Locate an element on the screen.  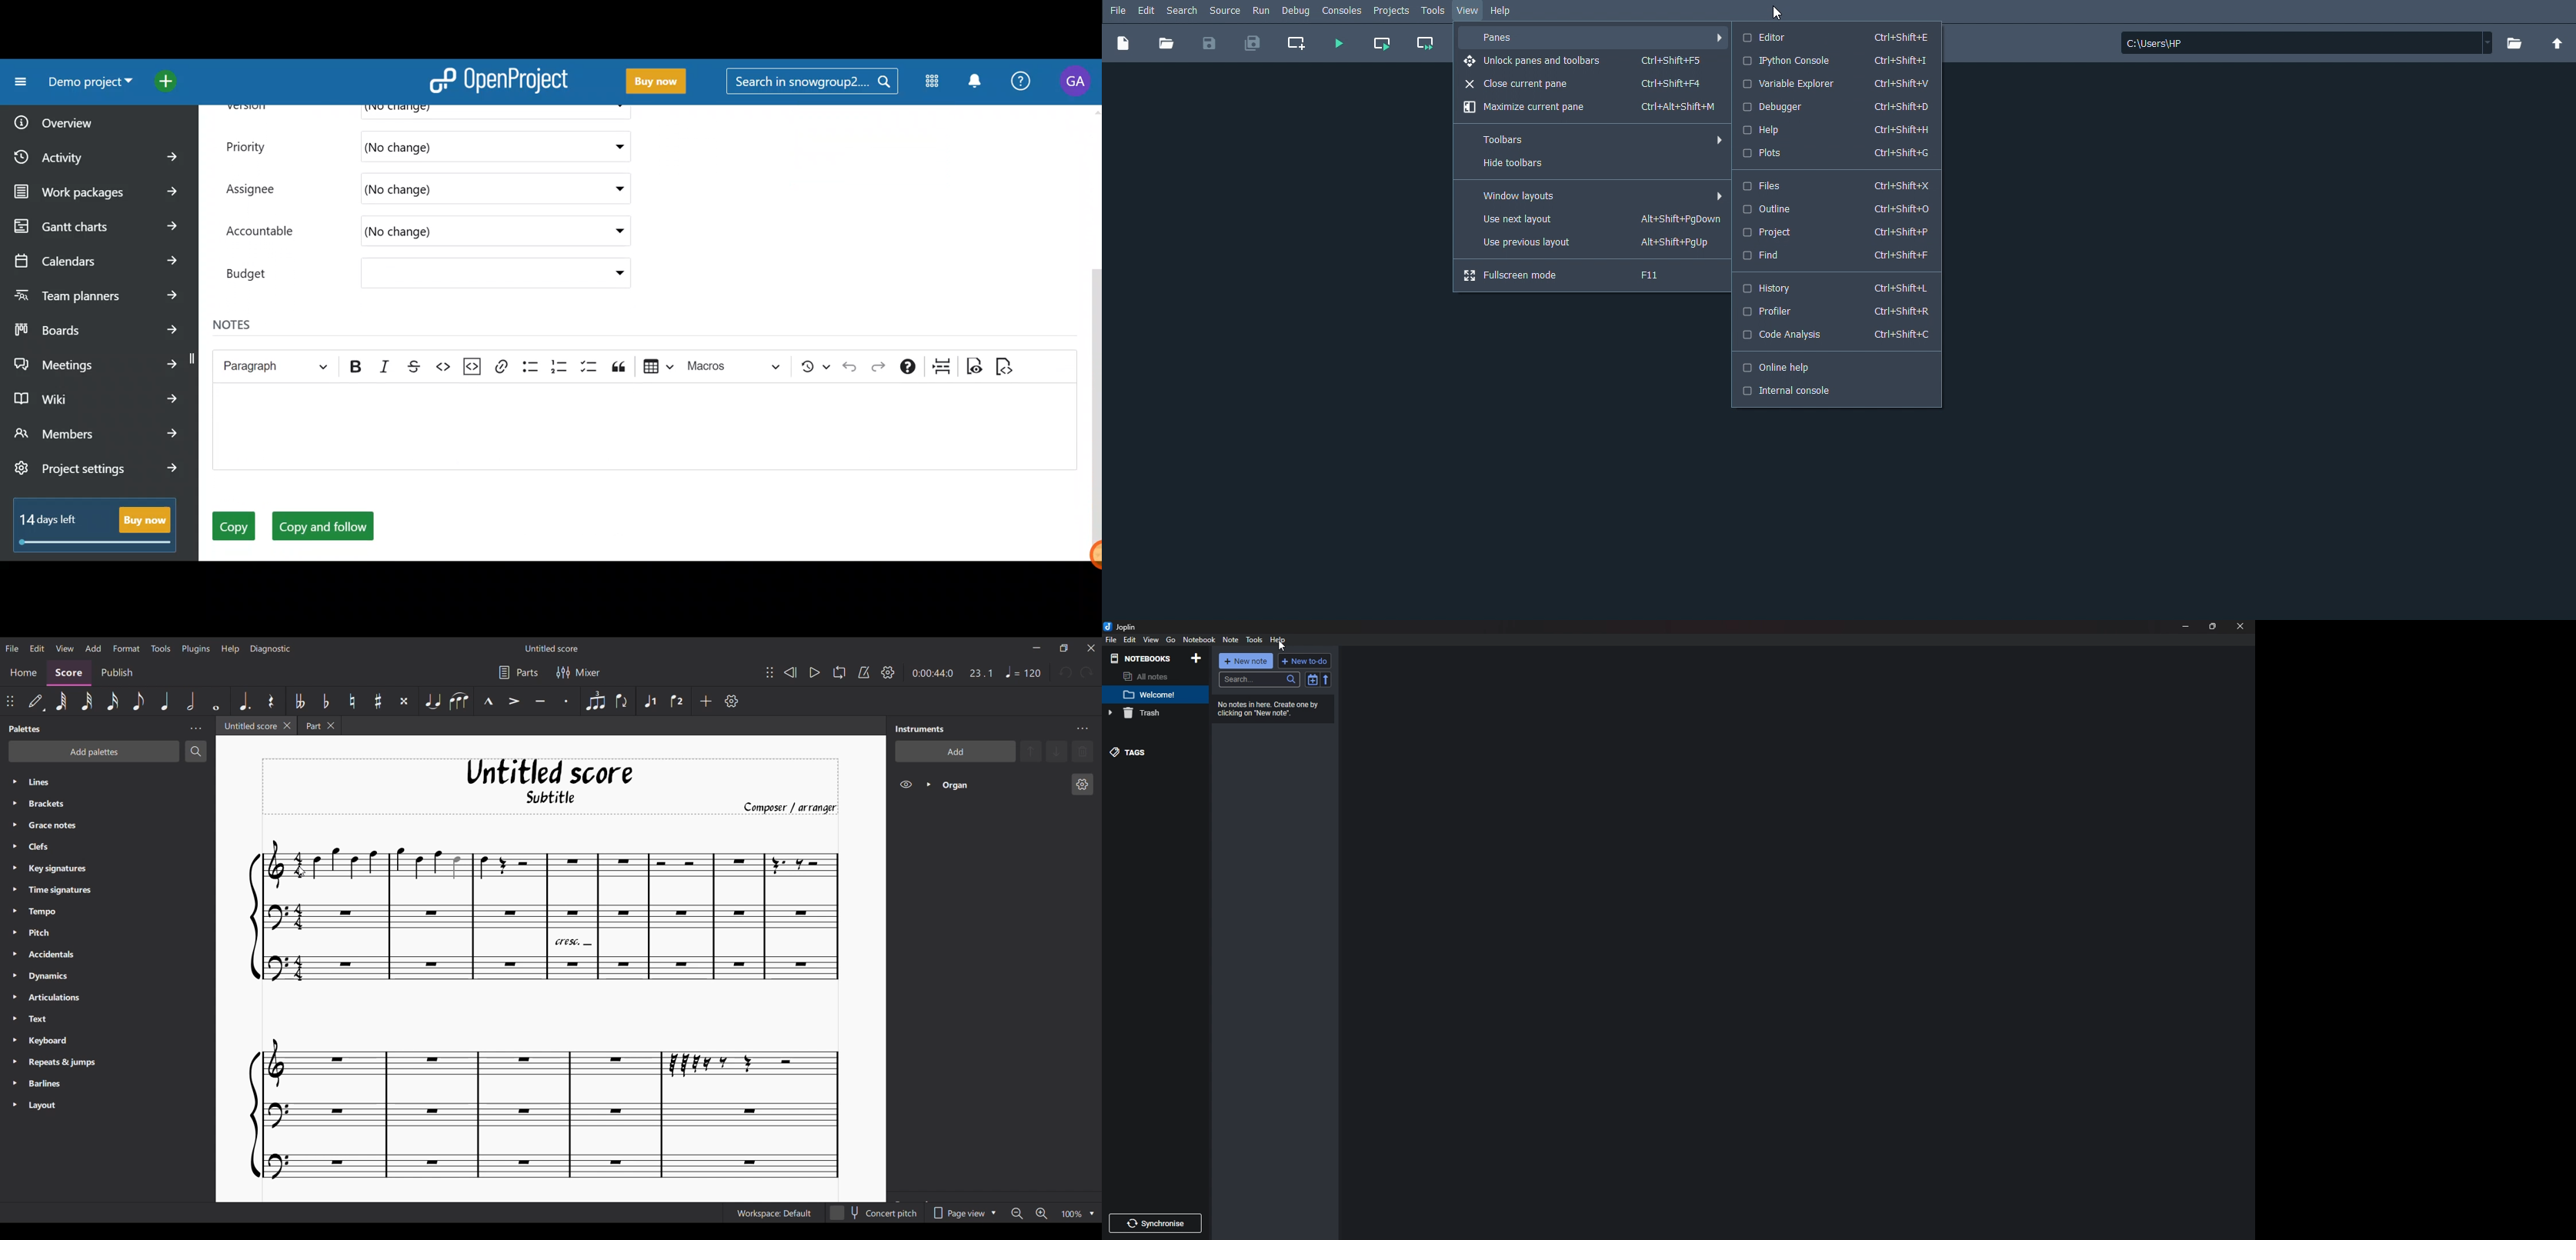
View is located at coordinates (1467, 10).